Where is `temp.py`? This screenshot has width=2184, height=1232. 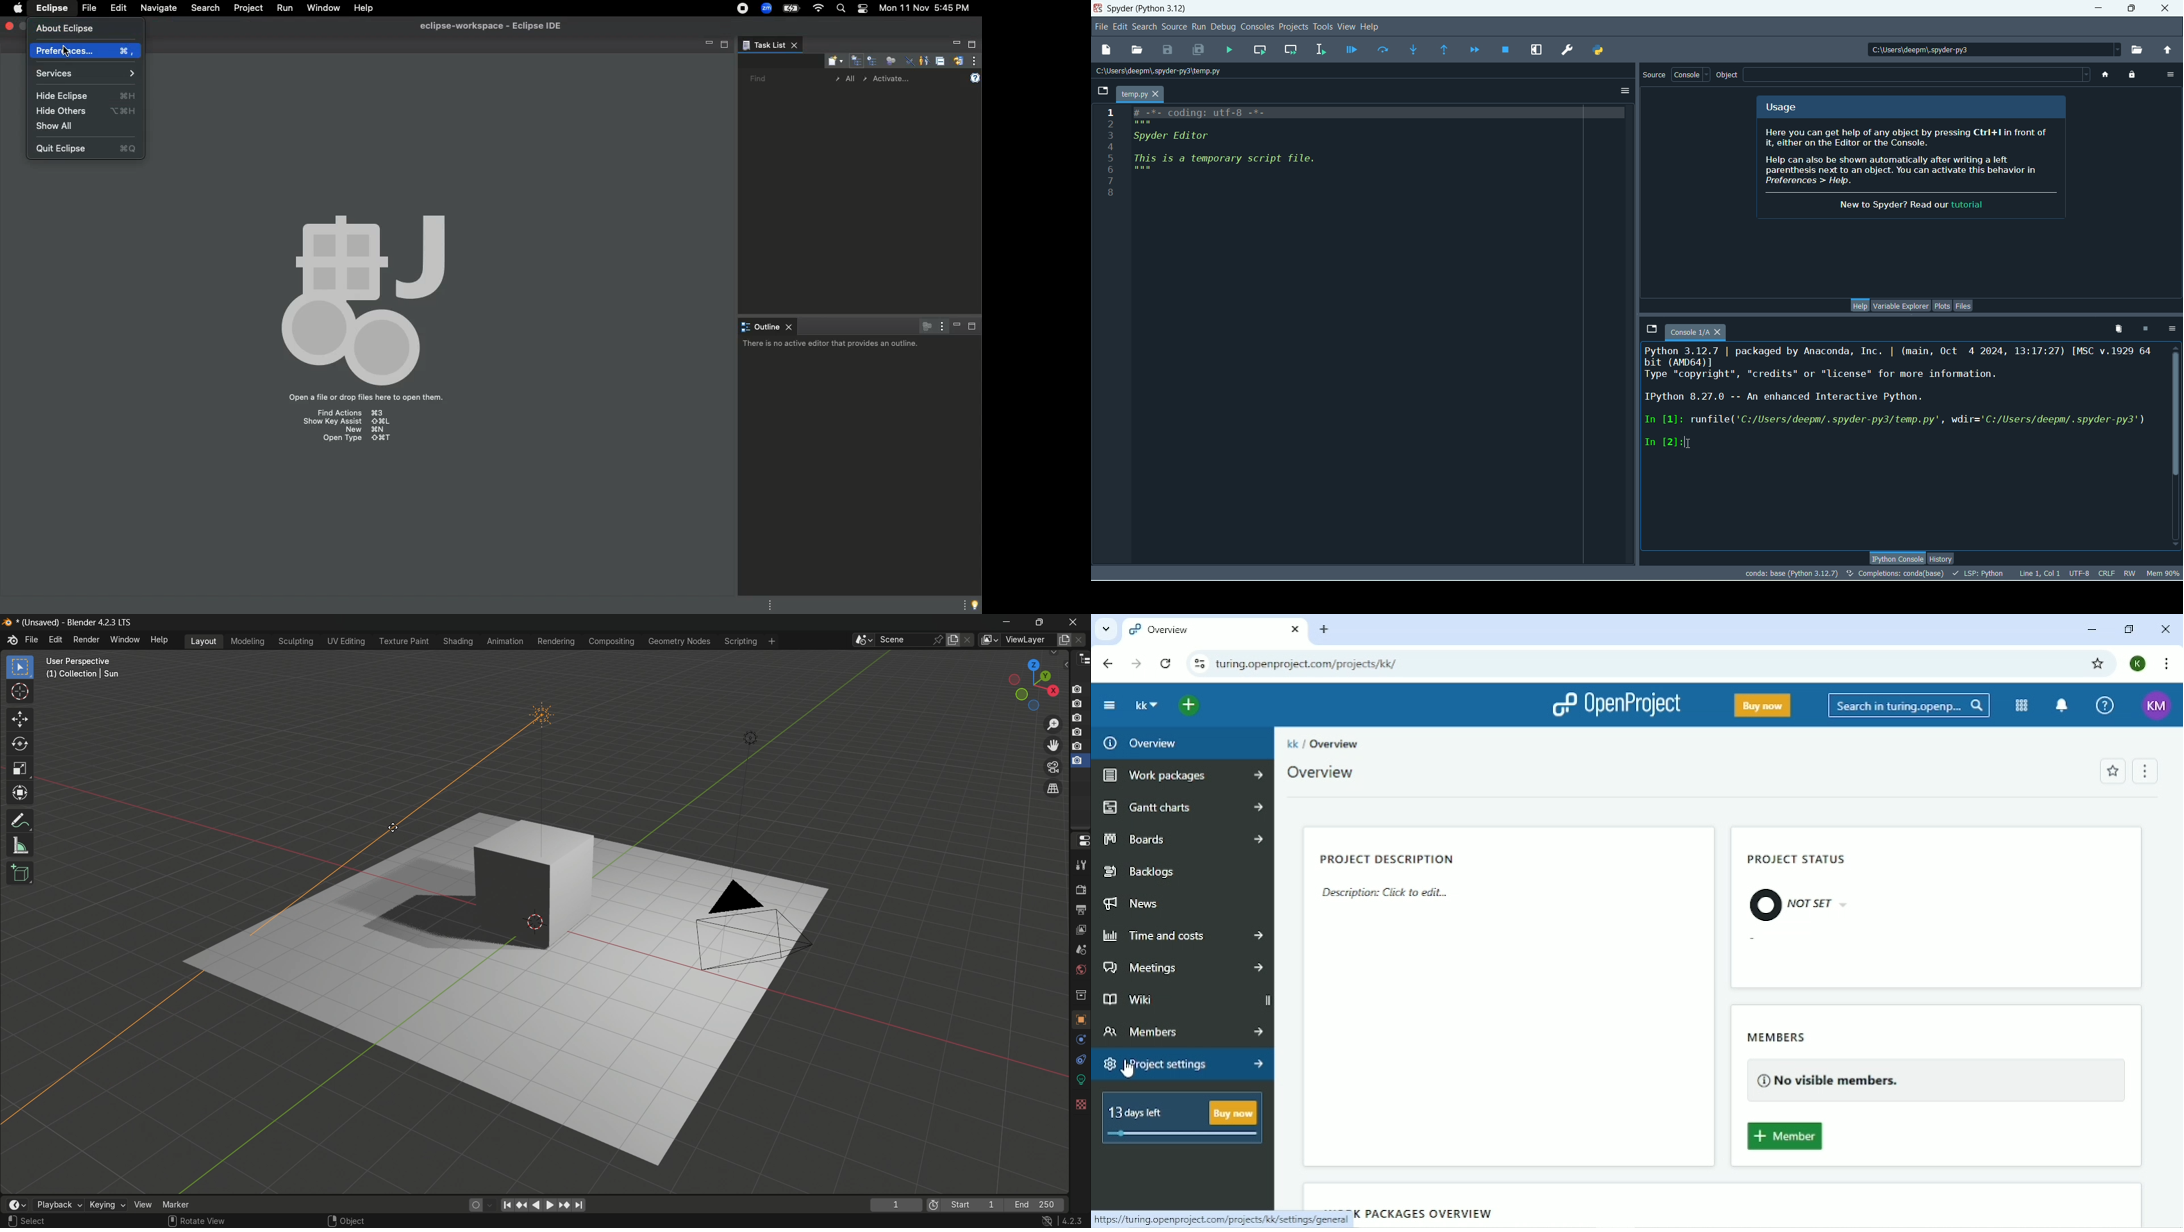 temp.py is located at coordinates (1142, 94).